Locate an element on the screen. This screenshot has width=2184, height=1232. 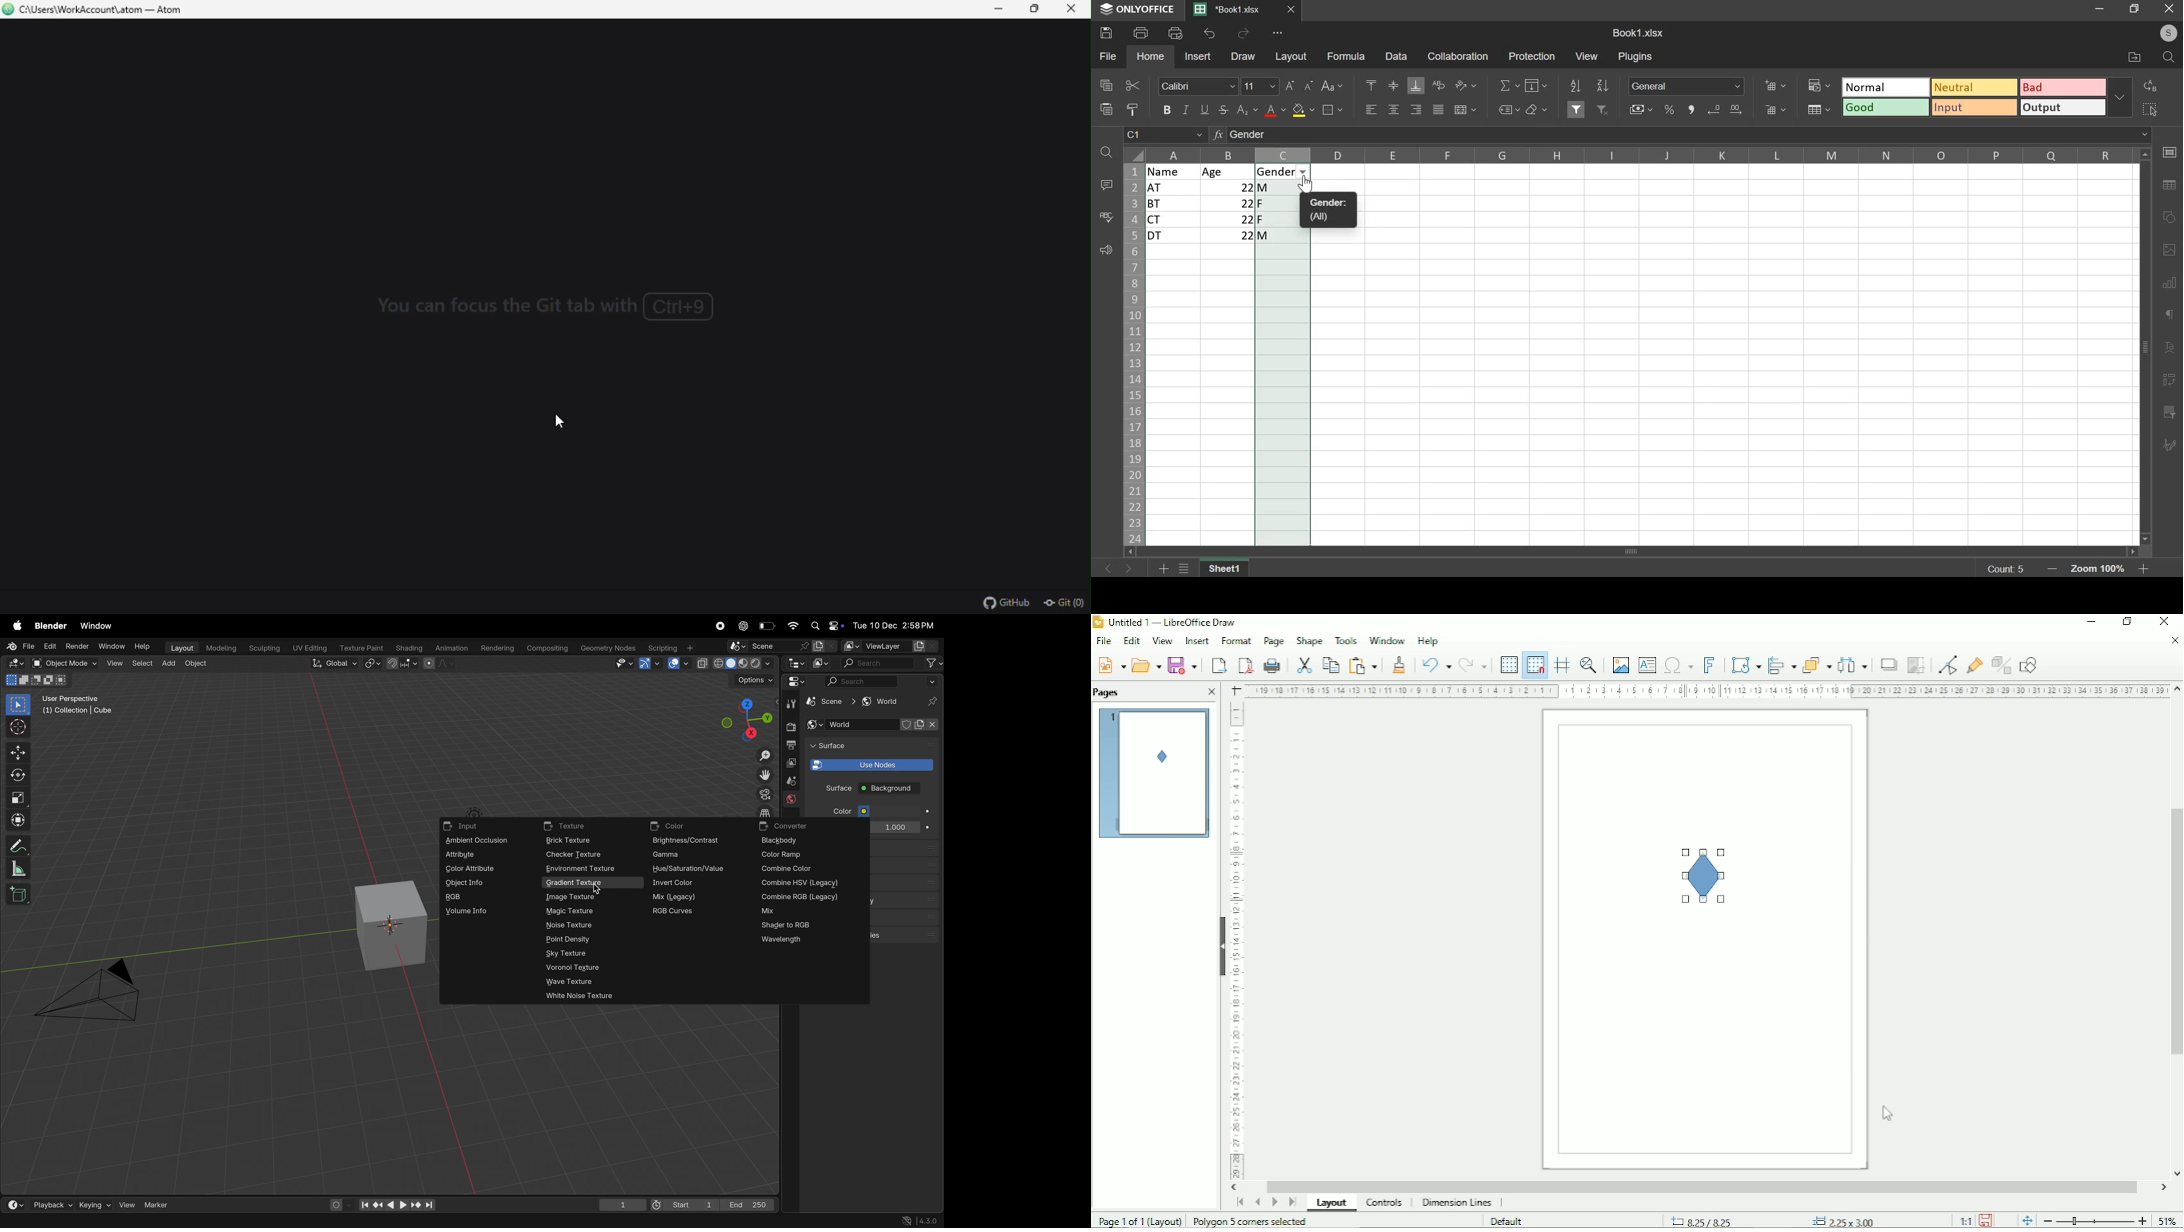
options is located at coordinates (754, 680).